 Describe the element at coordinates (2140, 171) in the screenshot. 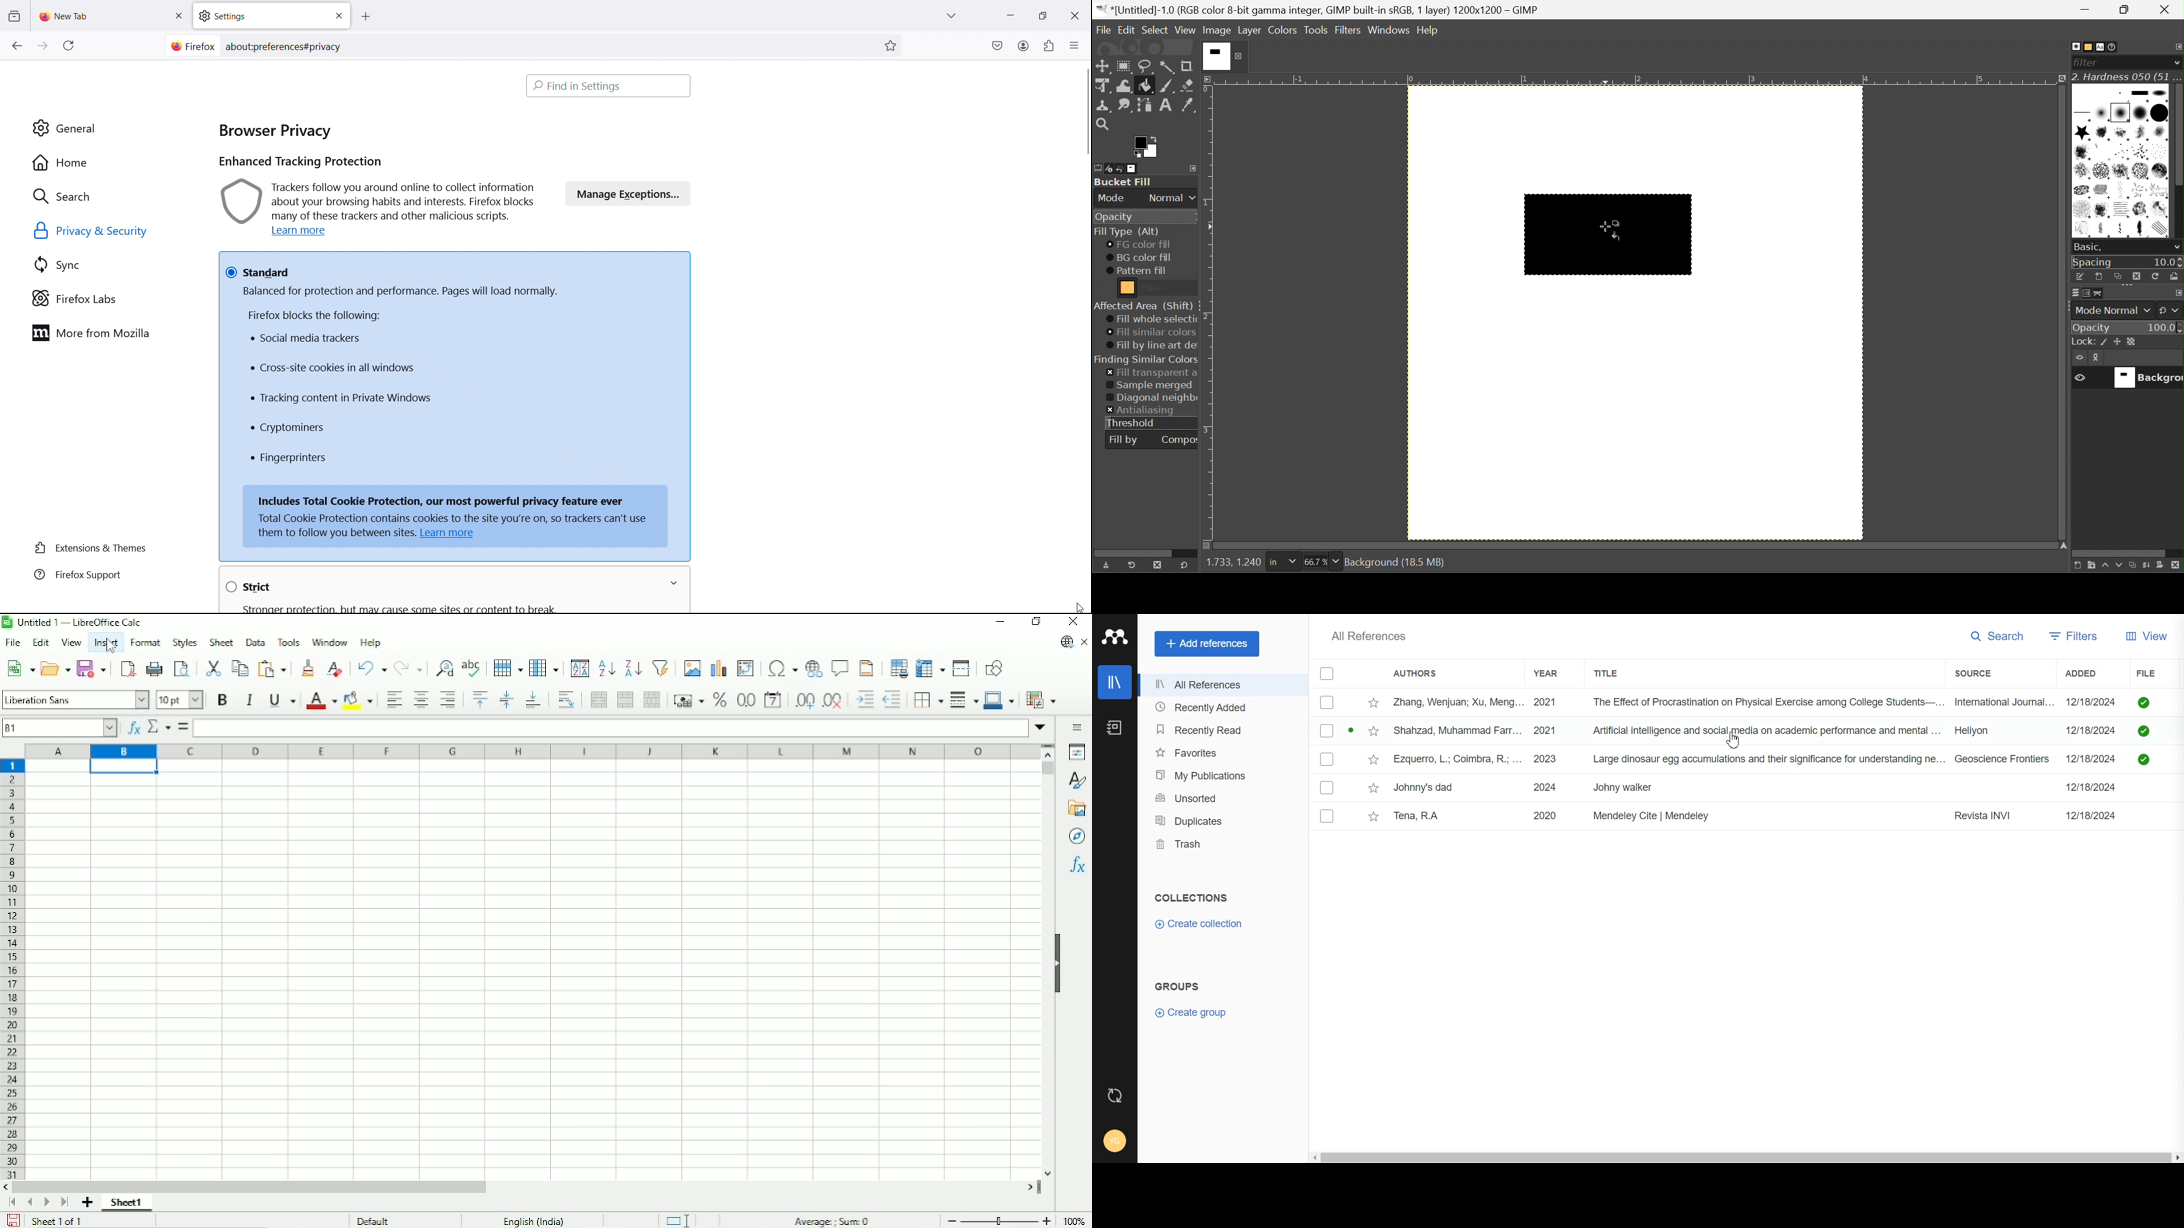

I see `Chalk 02` at that location.